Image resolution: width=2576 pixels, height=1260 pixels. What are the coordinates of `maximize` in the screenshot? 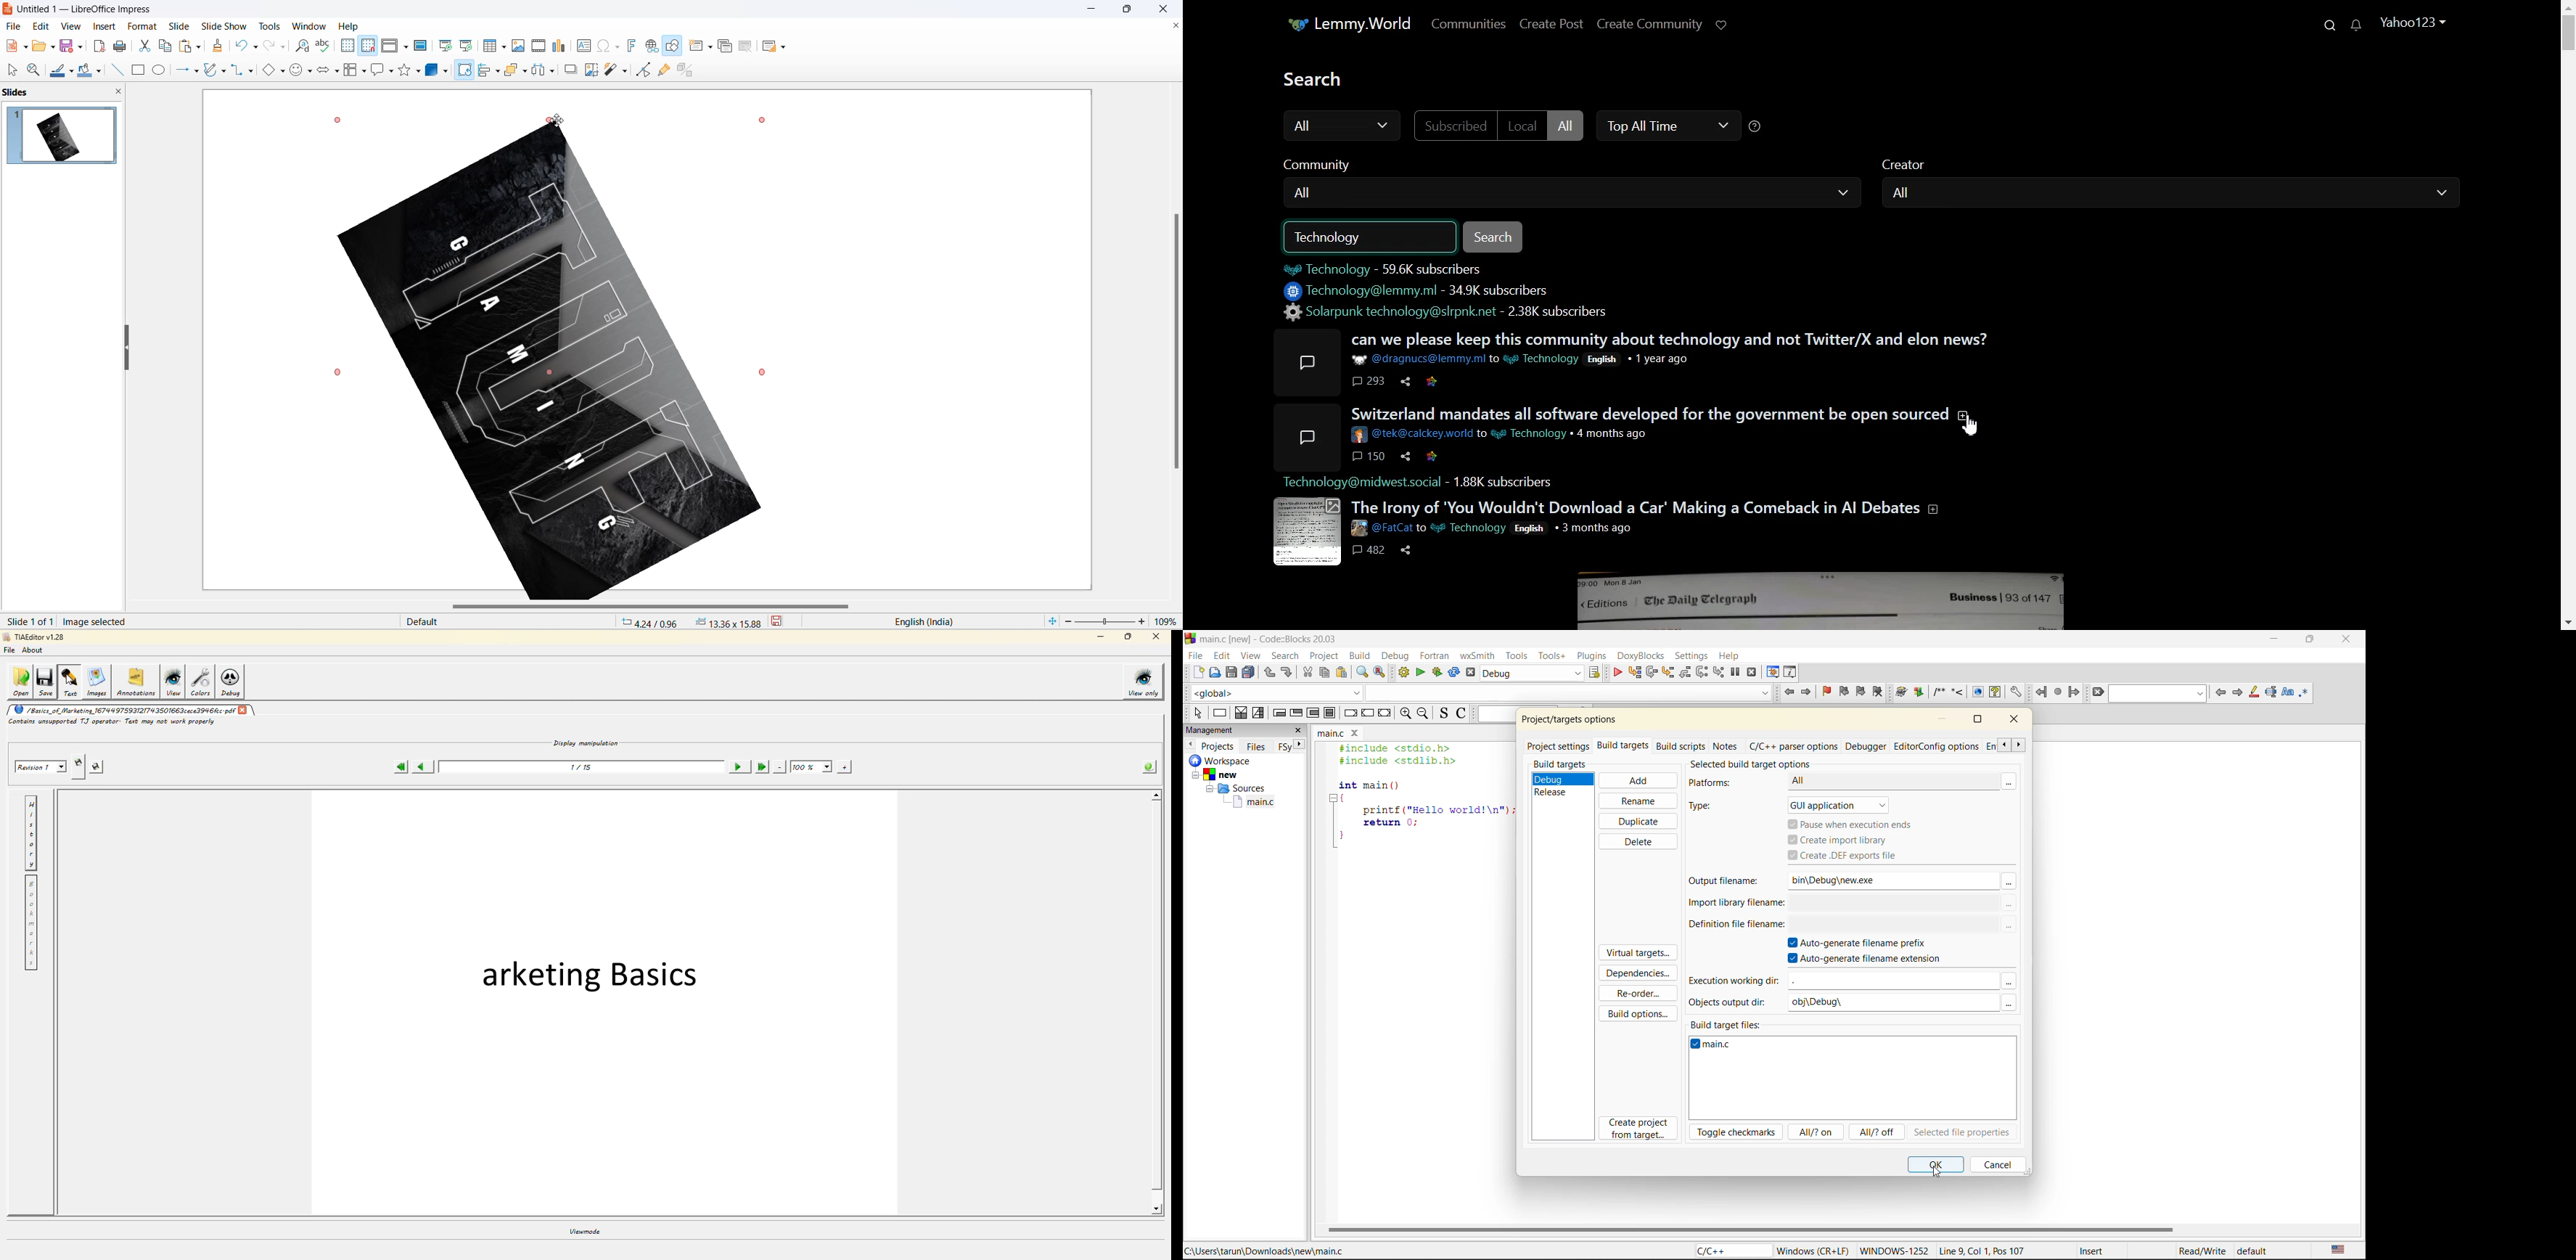 It's located at (2314, 641).